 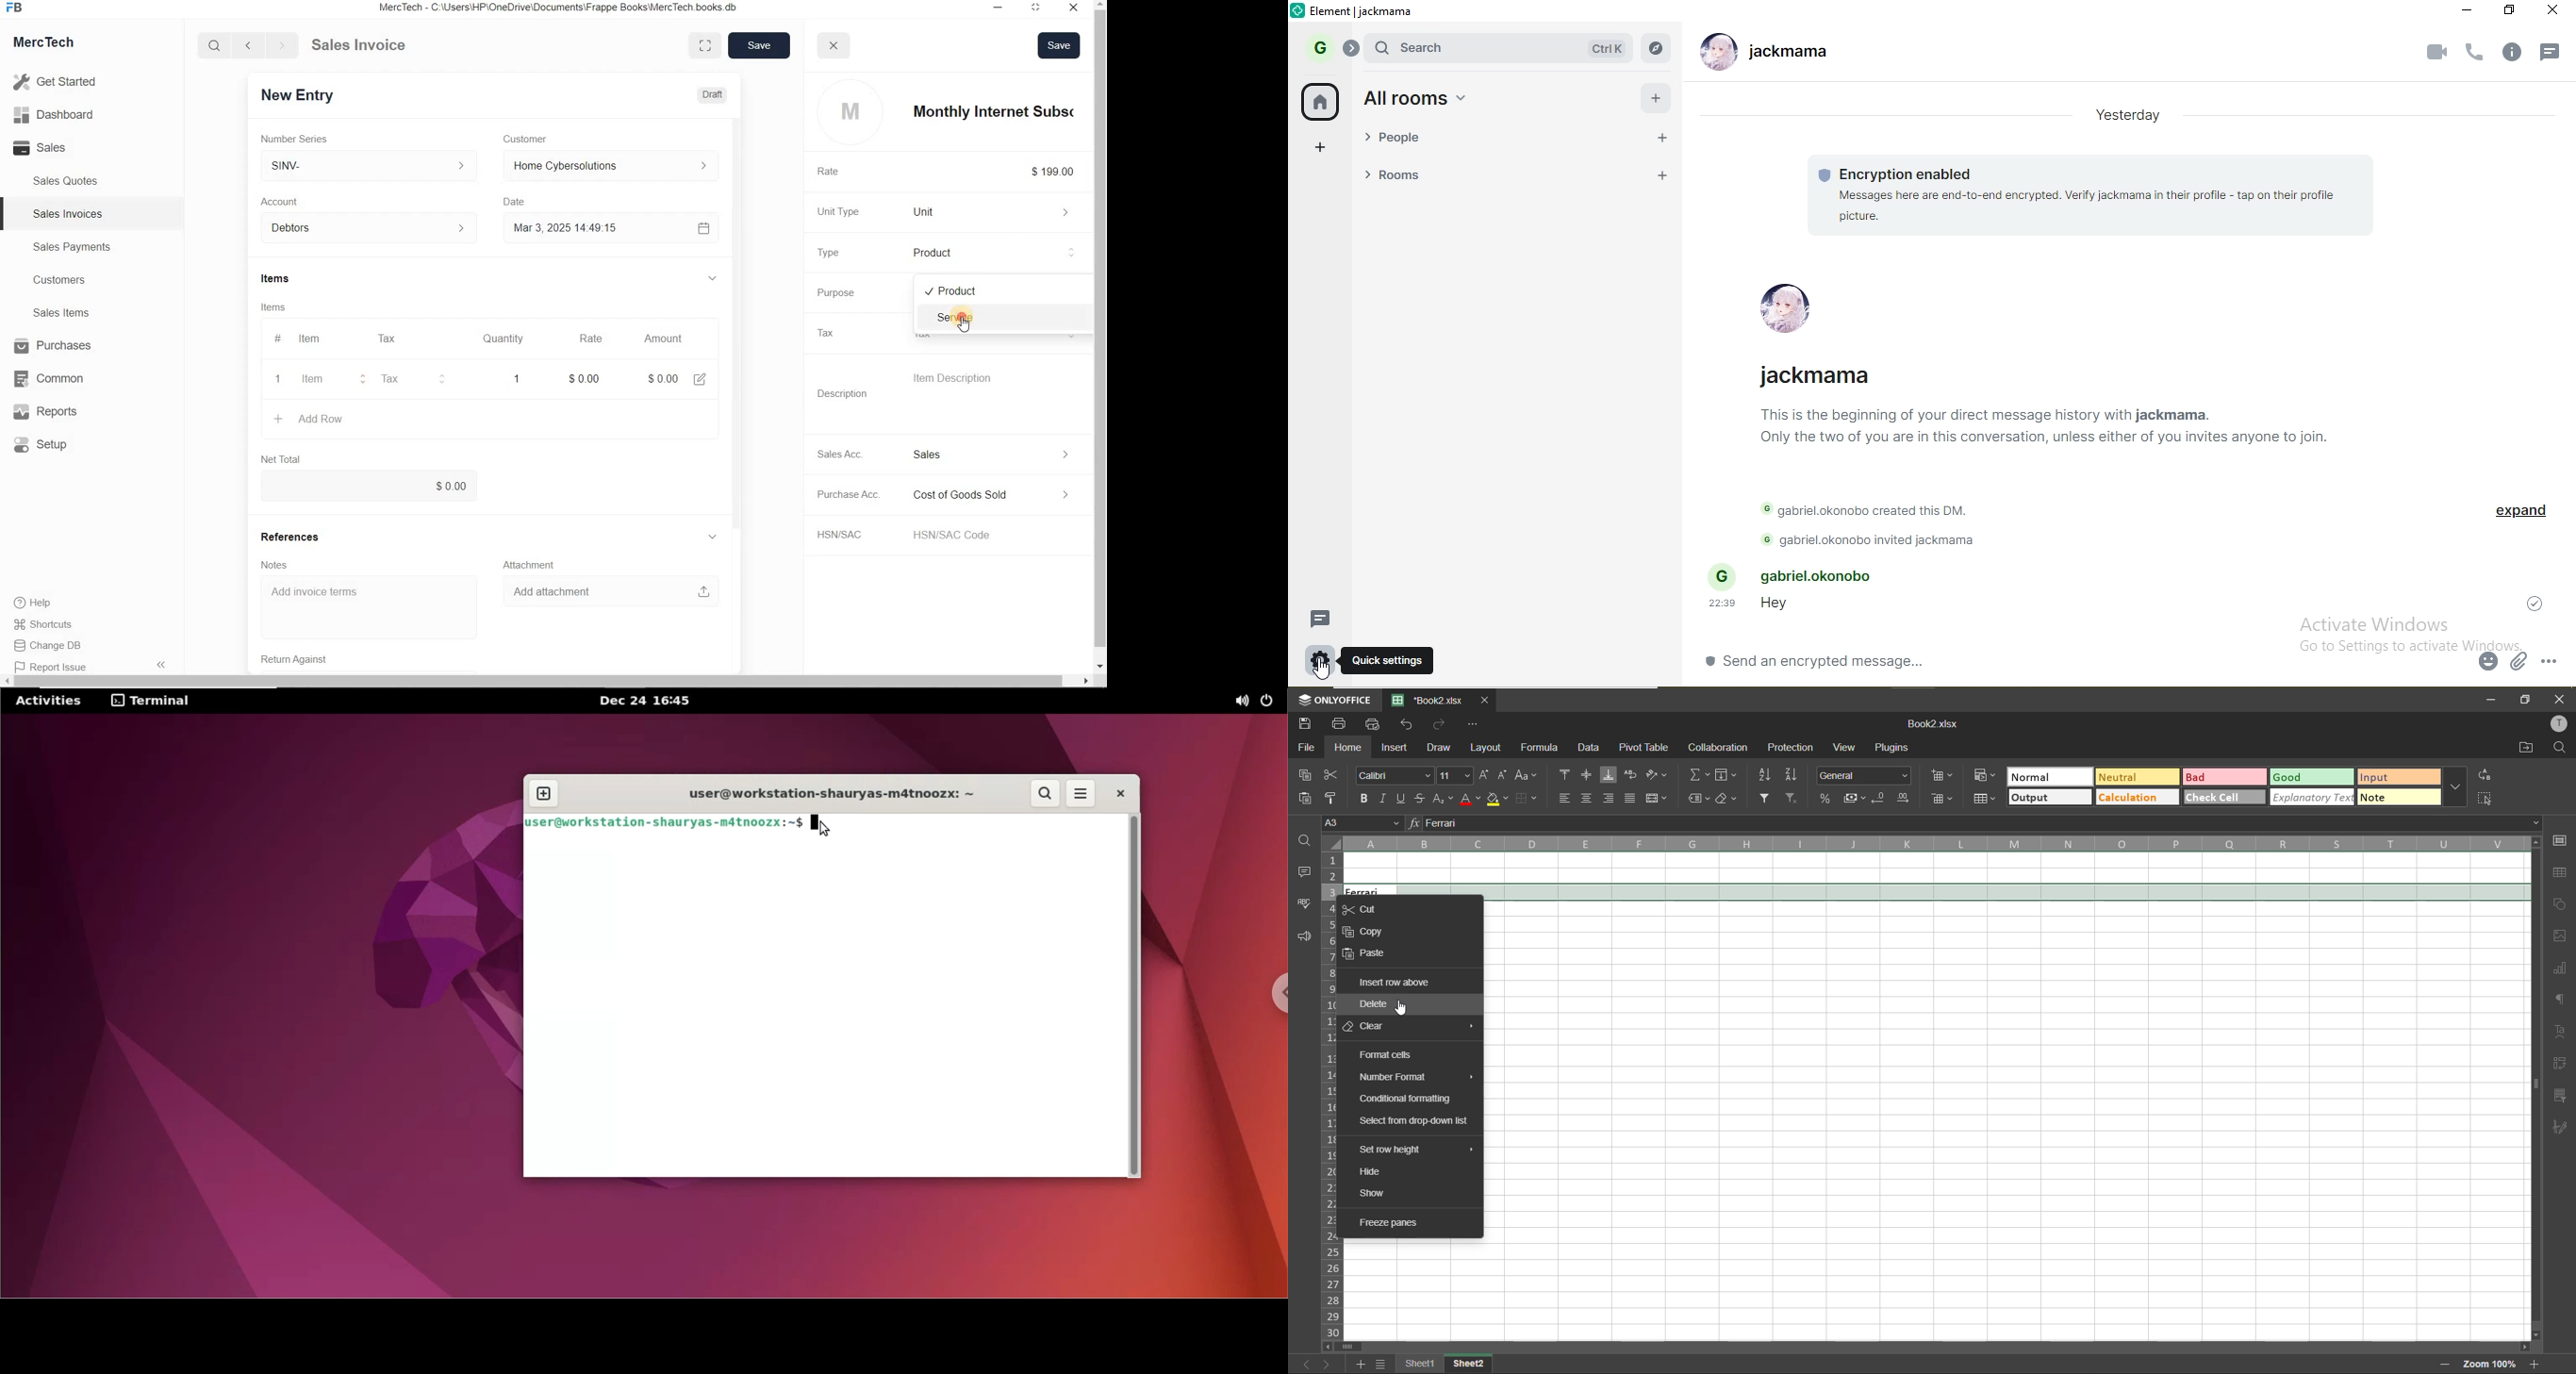 What do you see at coordinates (69, 214) in the screenshot?
I see `Sales Invoices` at bounding box center [69, 214].